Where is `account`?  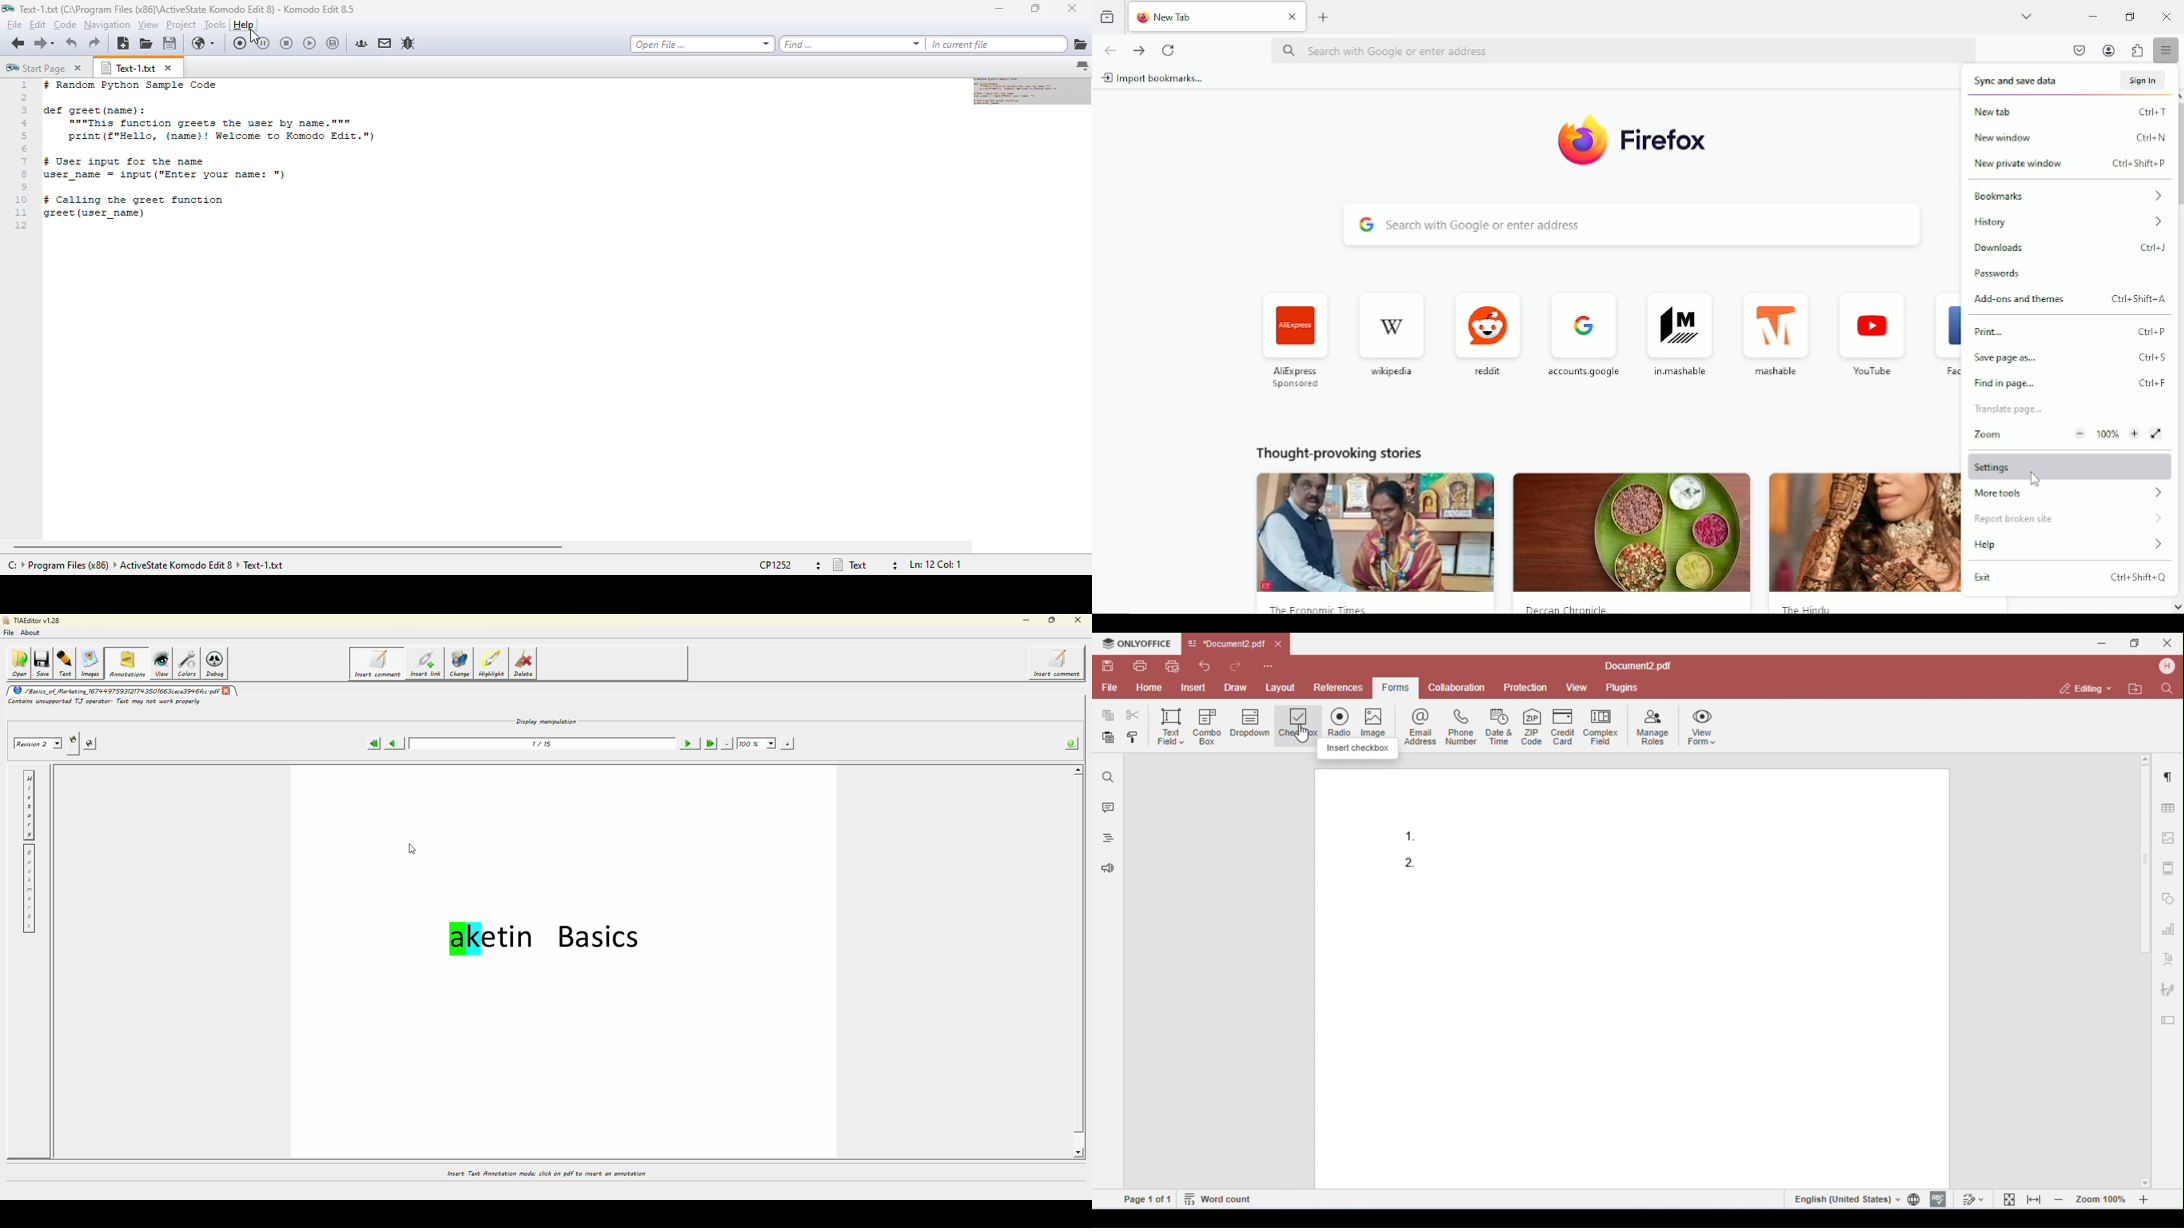
account is located at coordinates (2109, 51).